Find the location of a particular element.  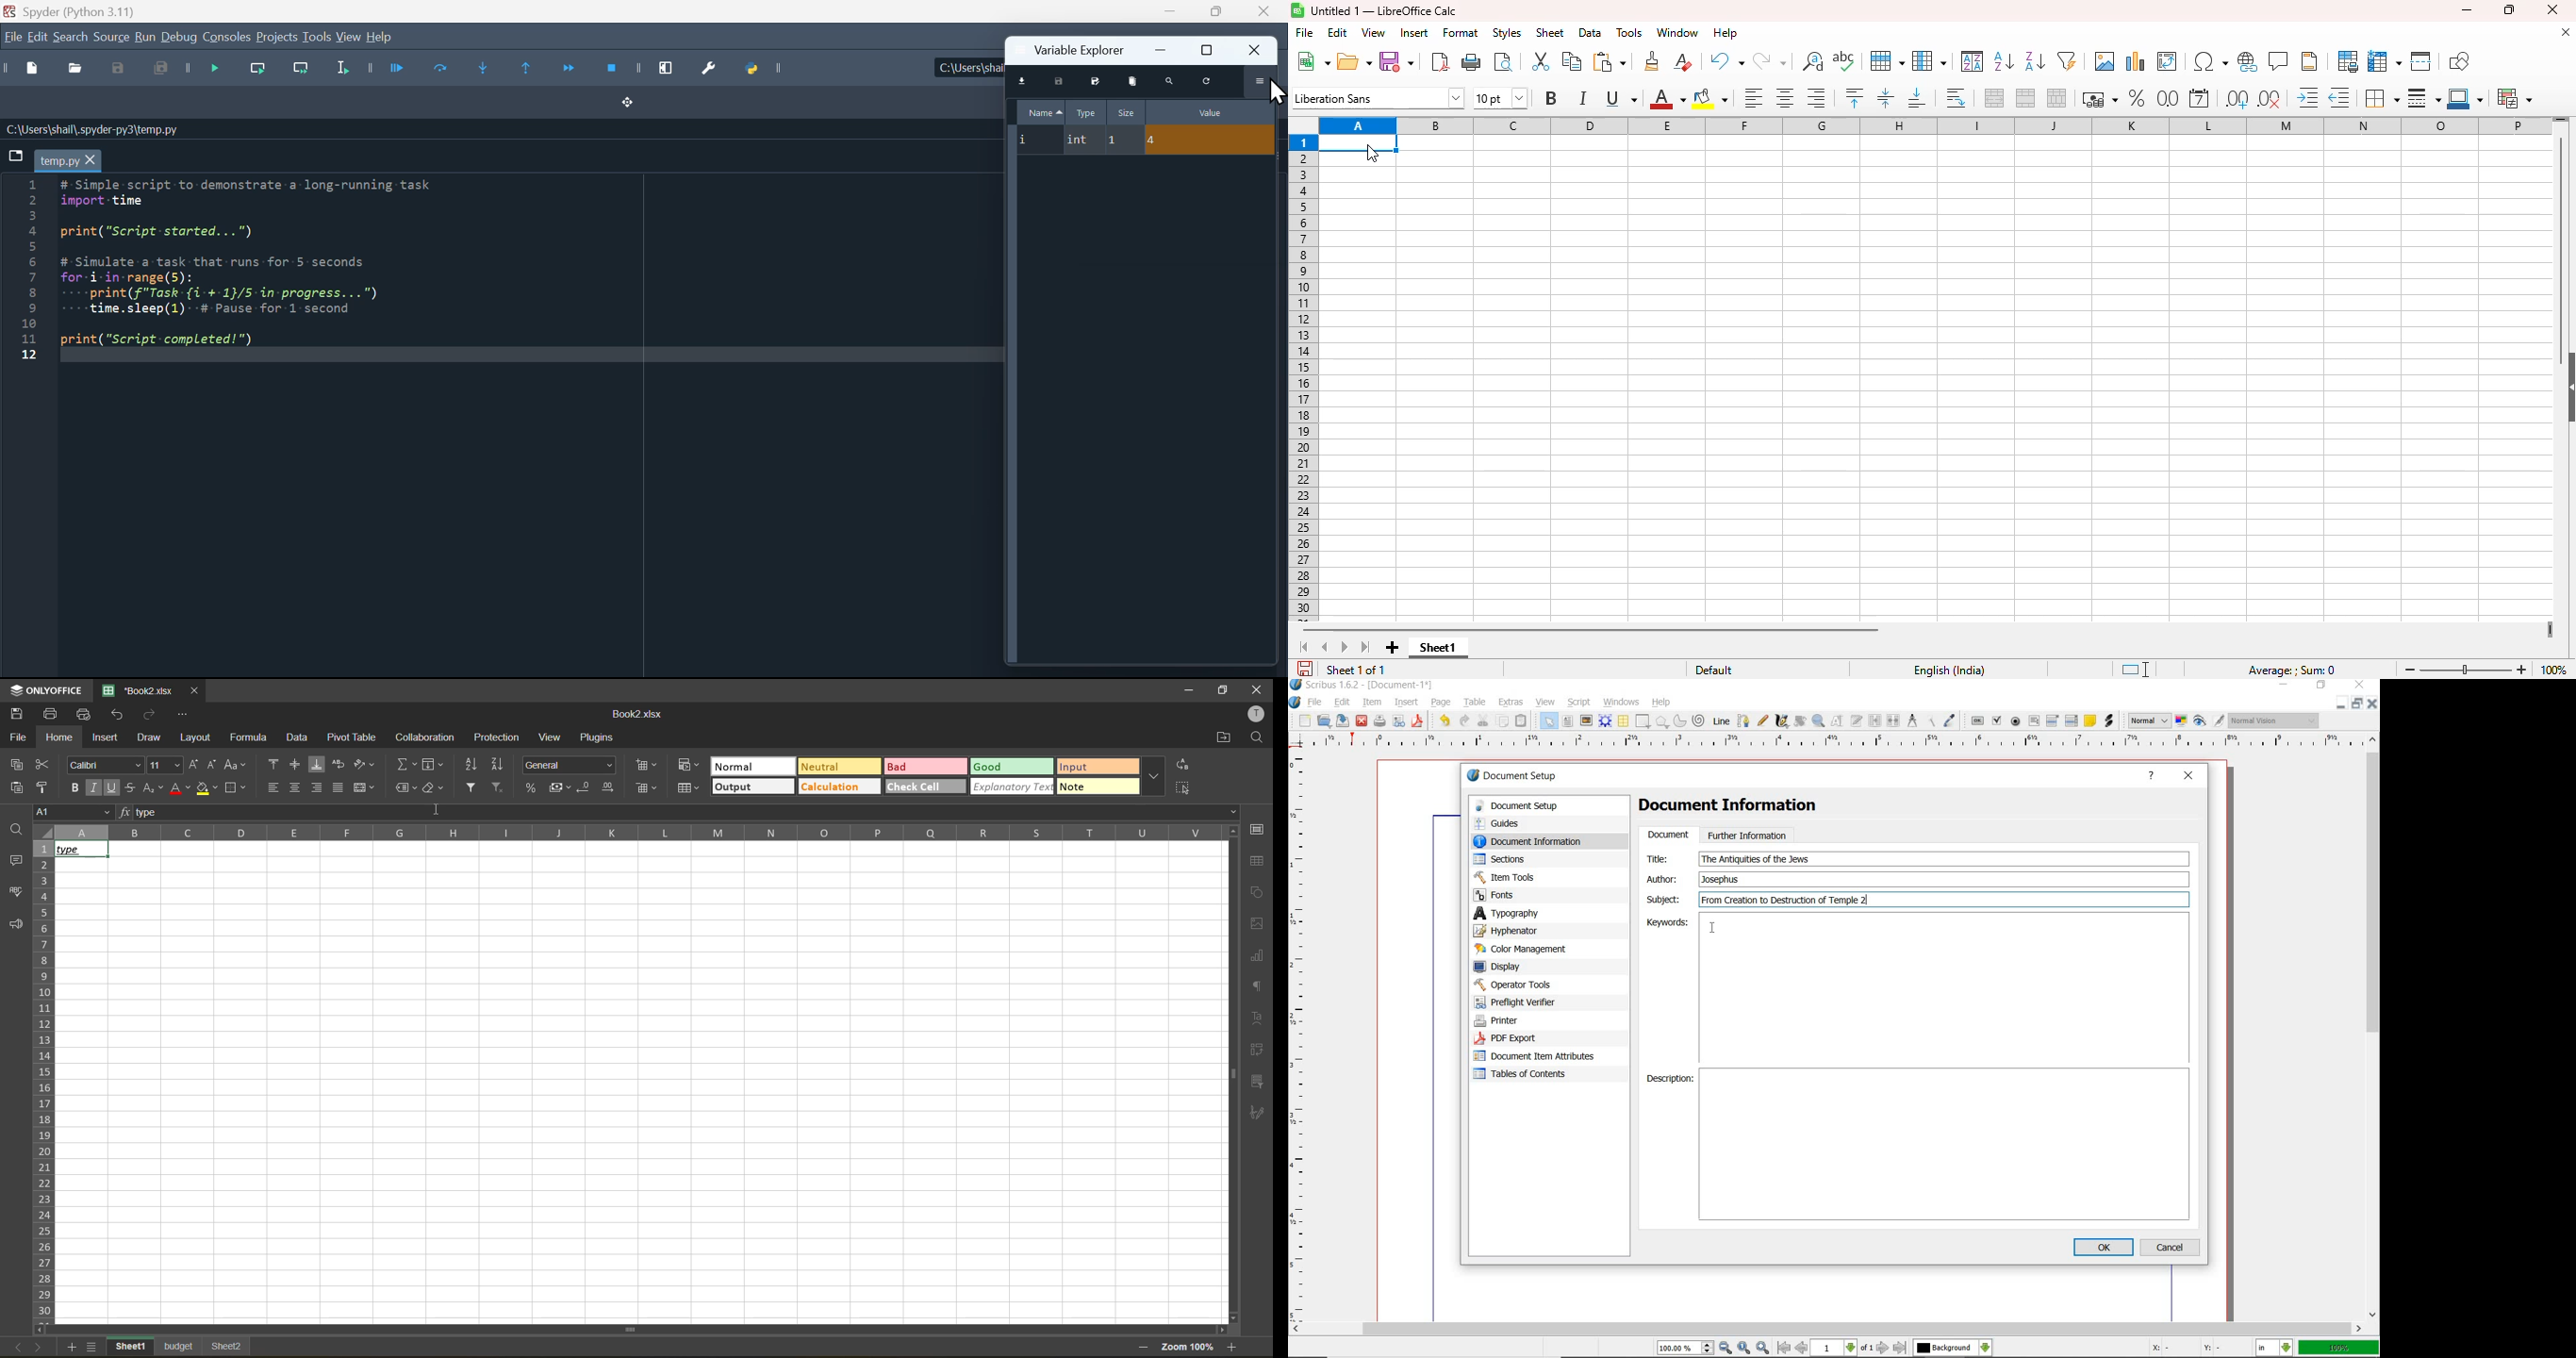

insert is located at coordinates (1414, 32).